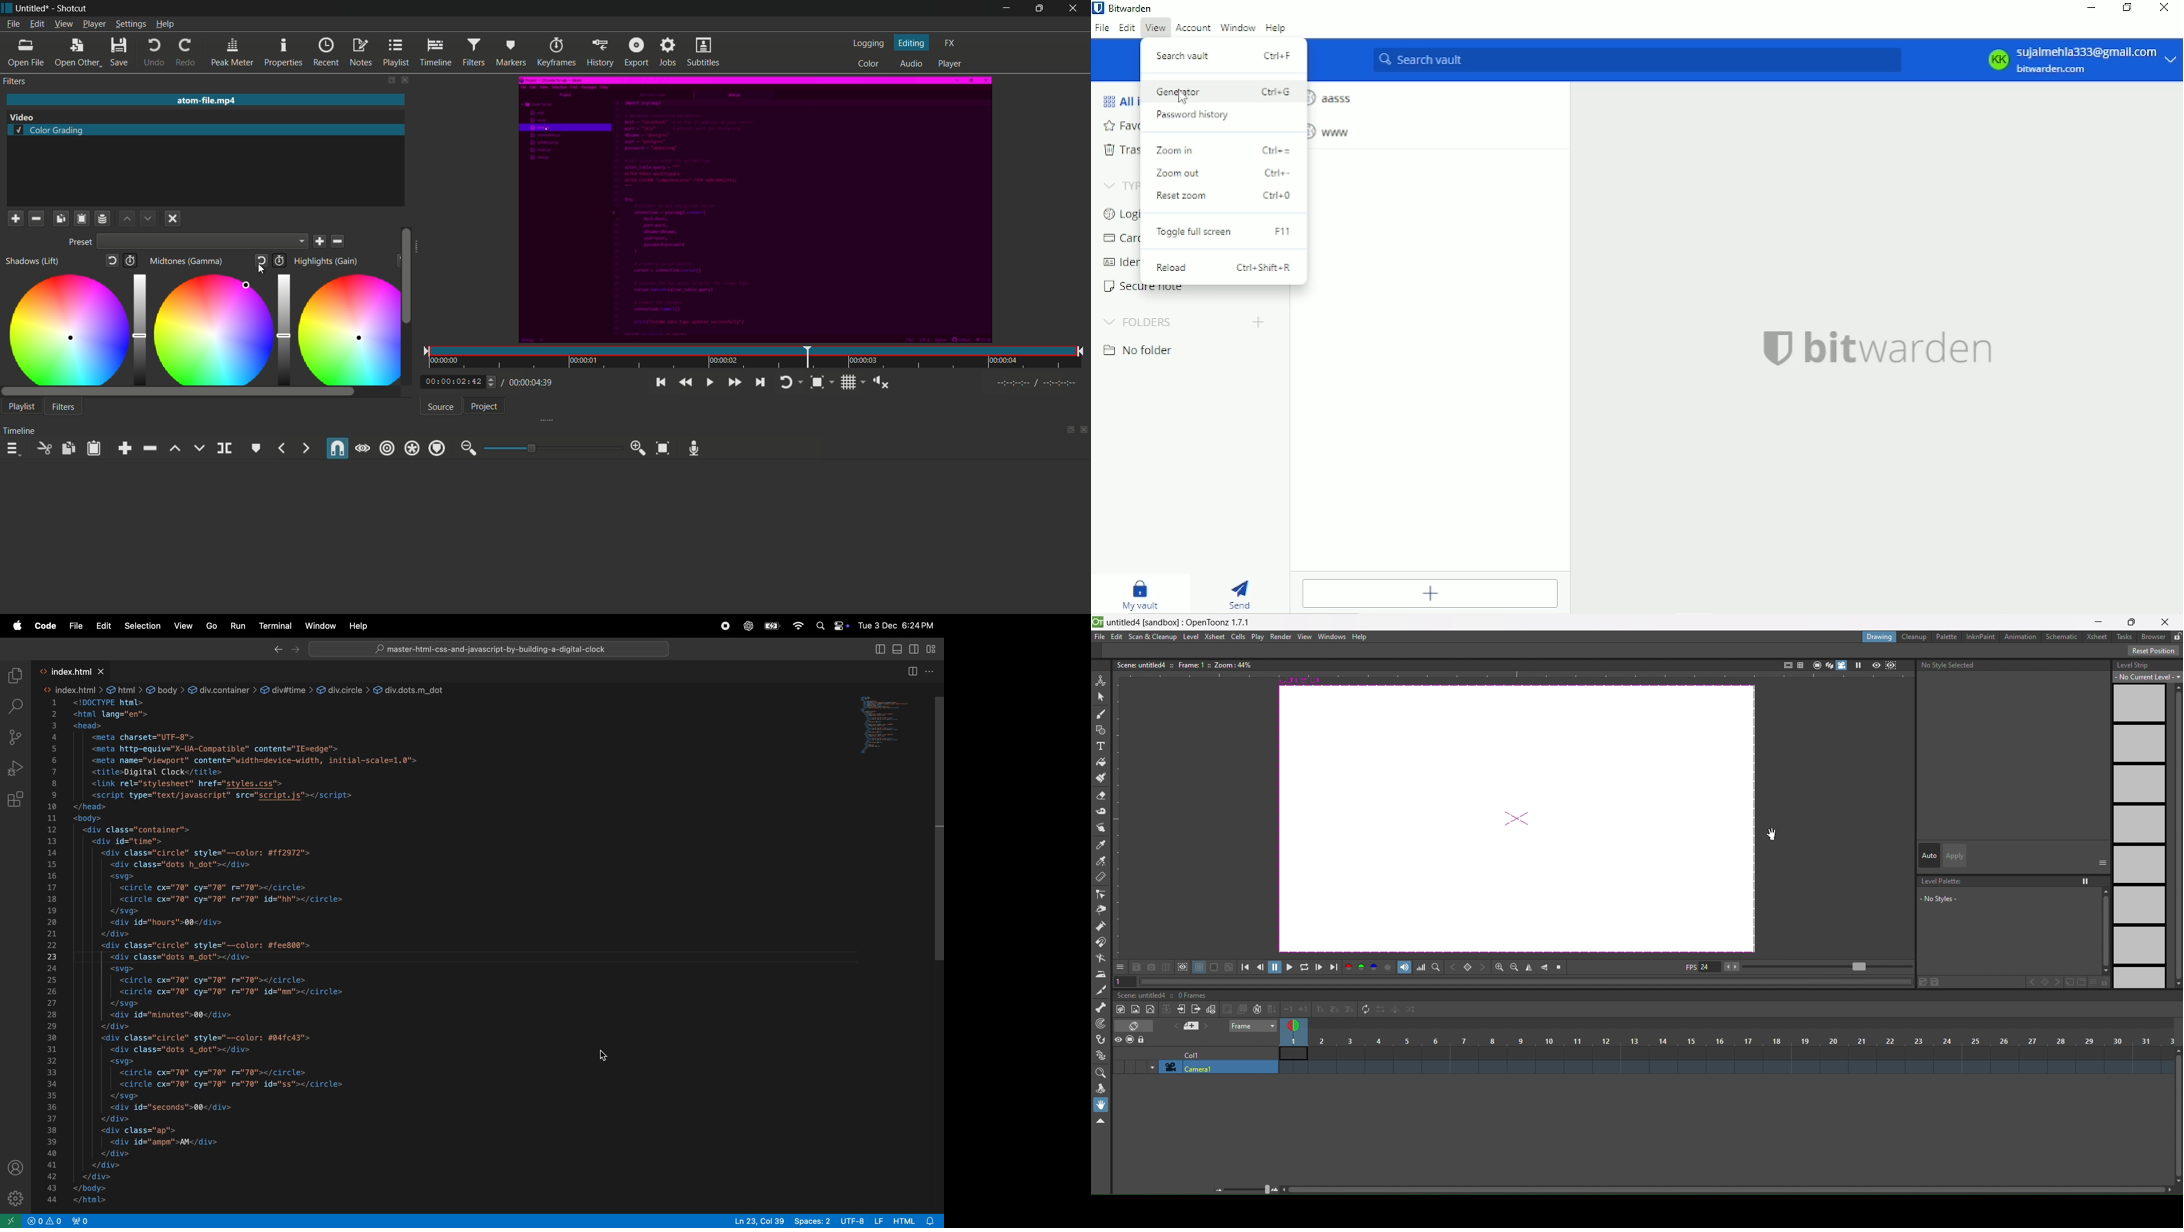 The height and width of the screenshot is (1232, 2184). What do you see at coordinates (790, 381) in the screenshot?
I see `toggle player looping` at bounding box center [790, 381].